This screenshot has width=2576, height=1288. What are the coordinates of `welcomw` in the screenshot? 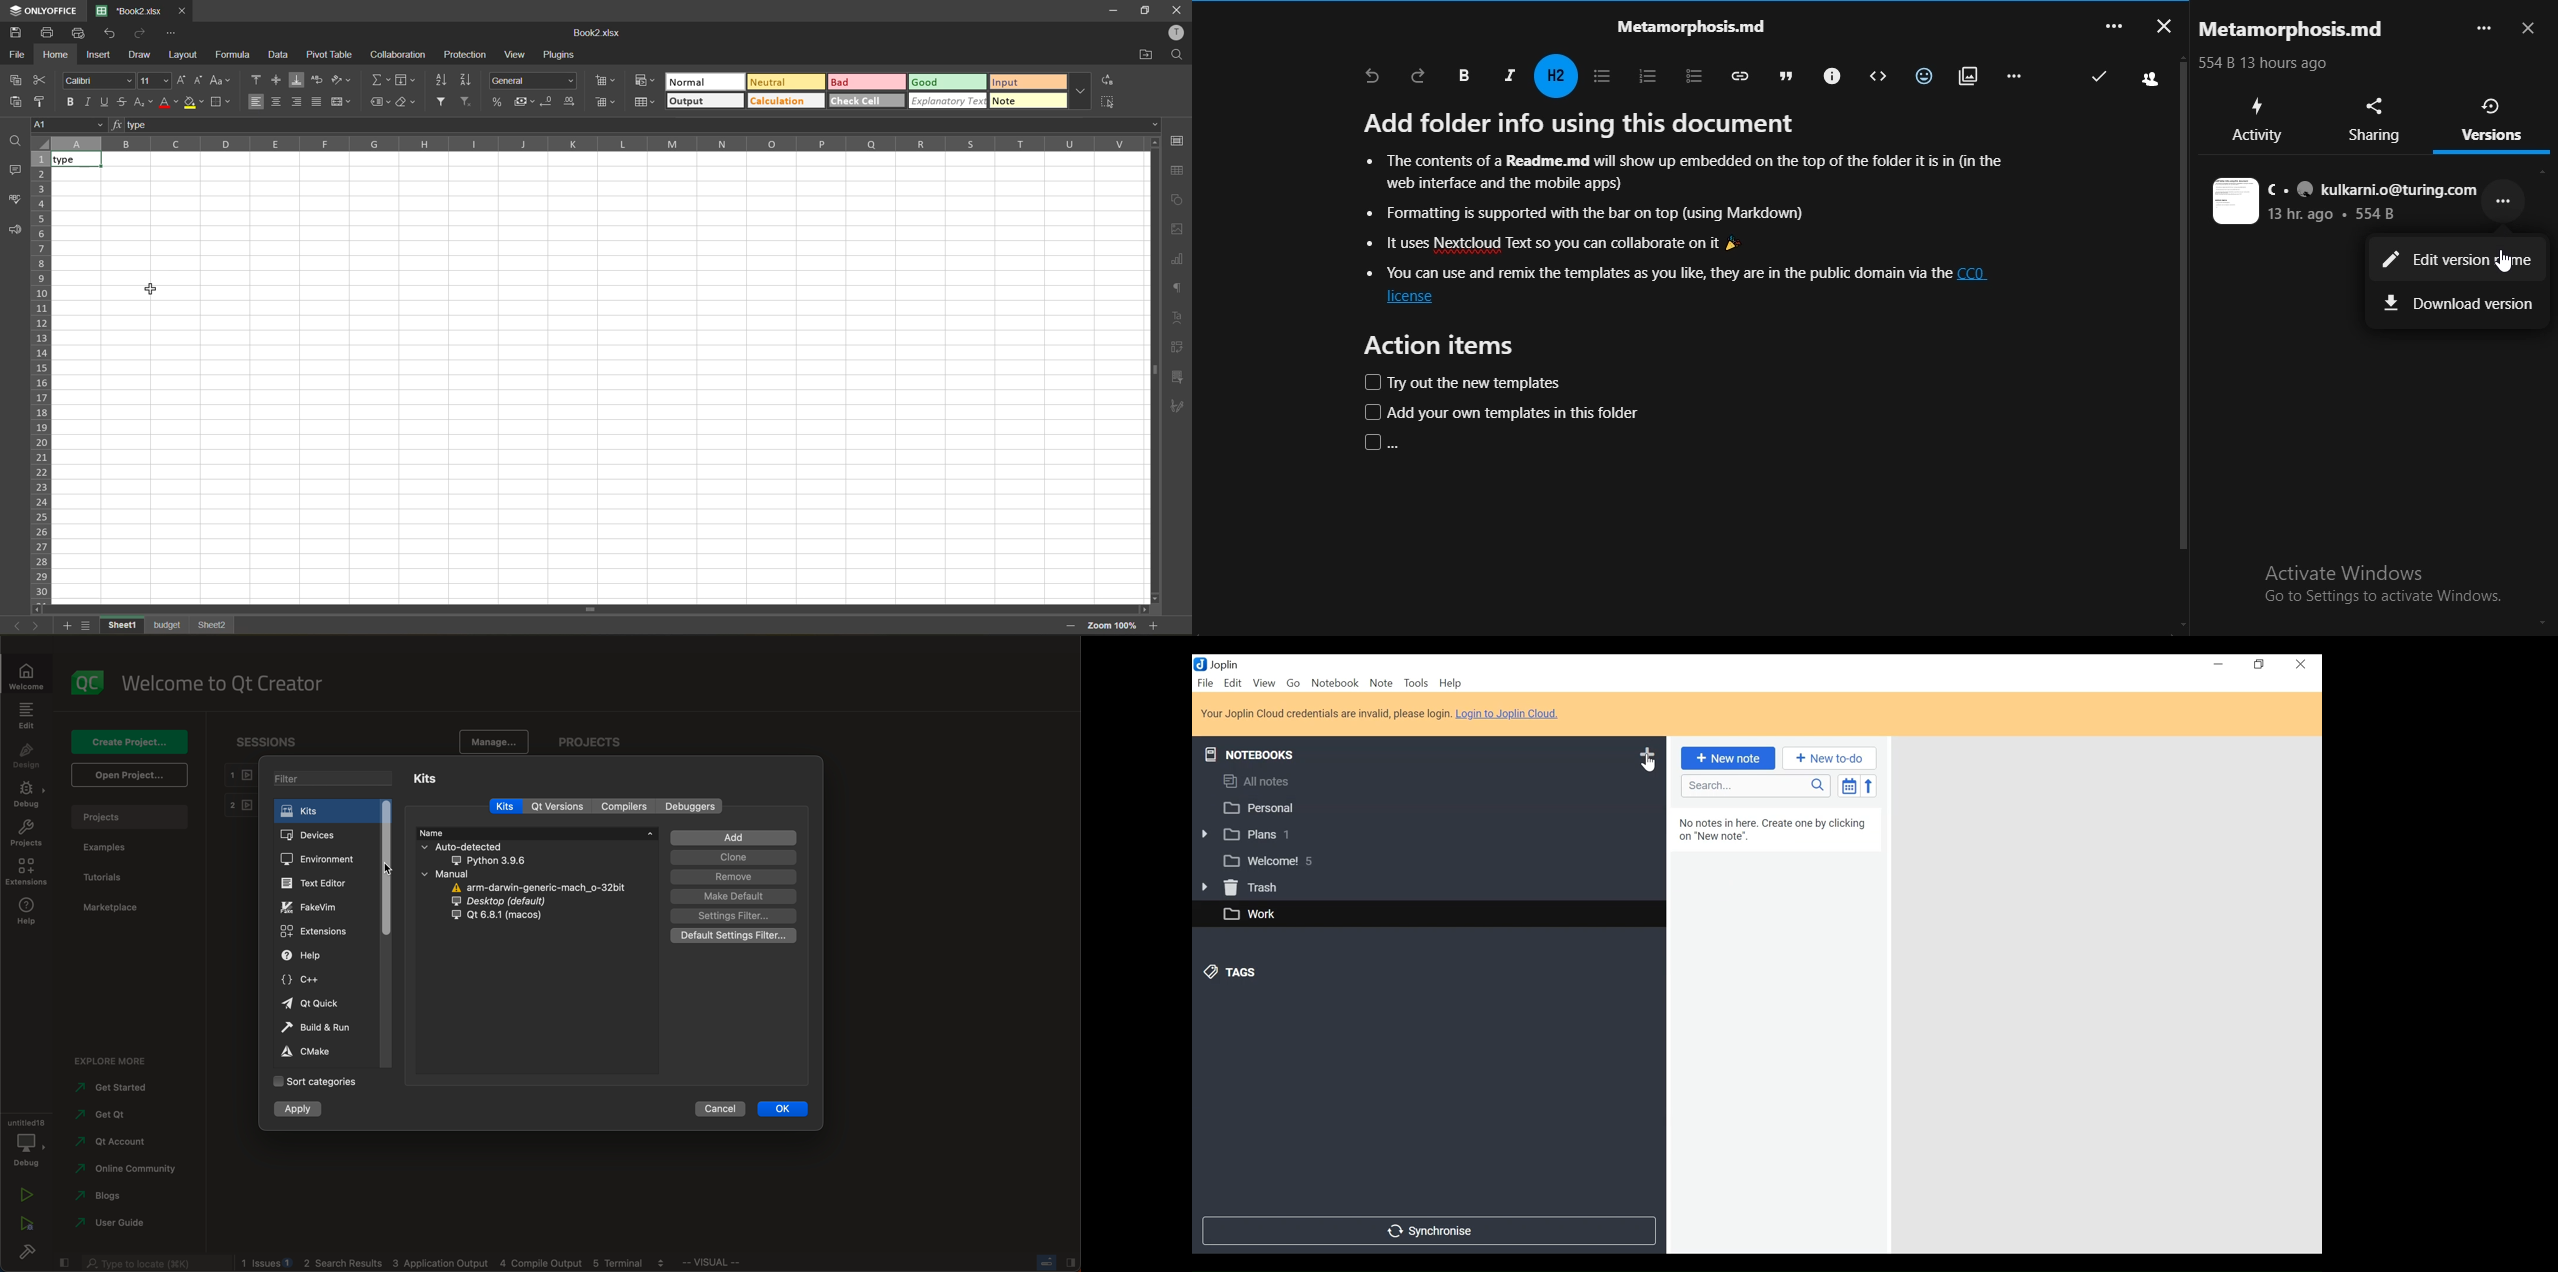 It's located at (29, 671).